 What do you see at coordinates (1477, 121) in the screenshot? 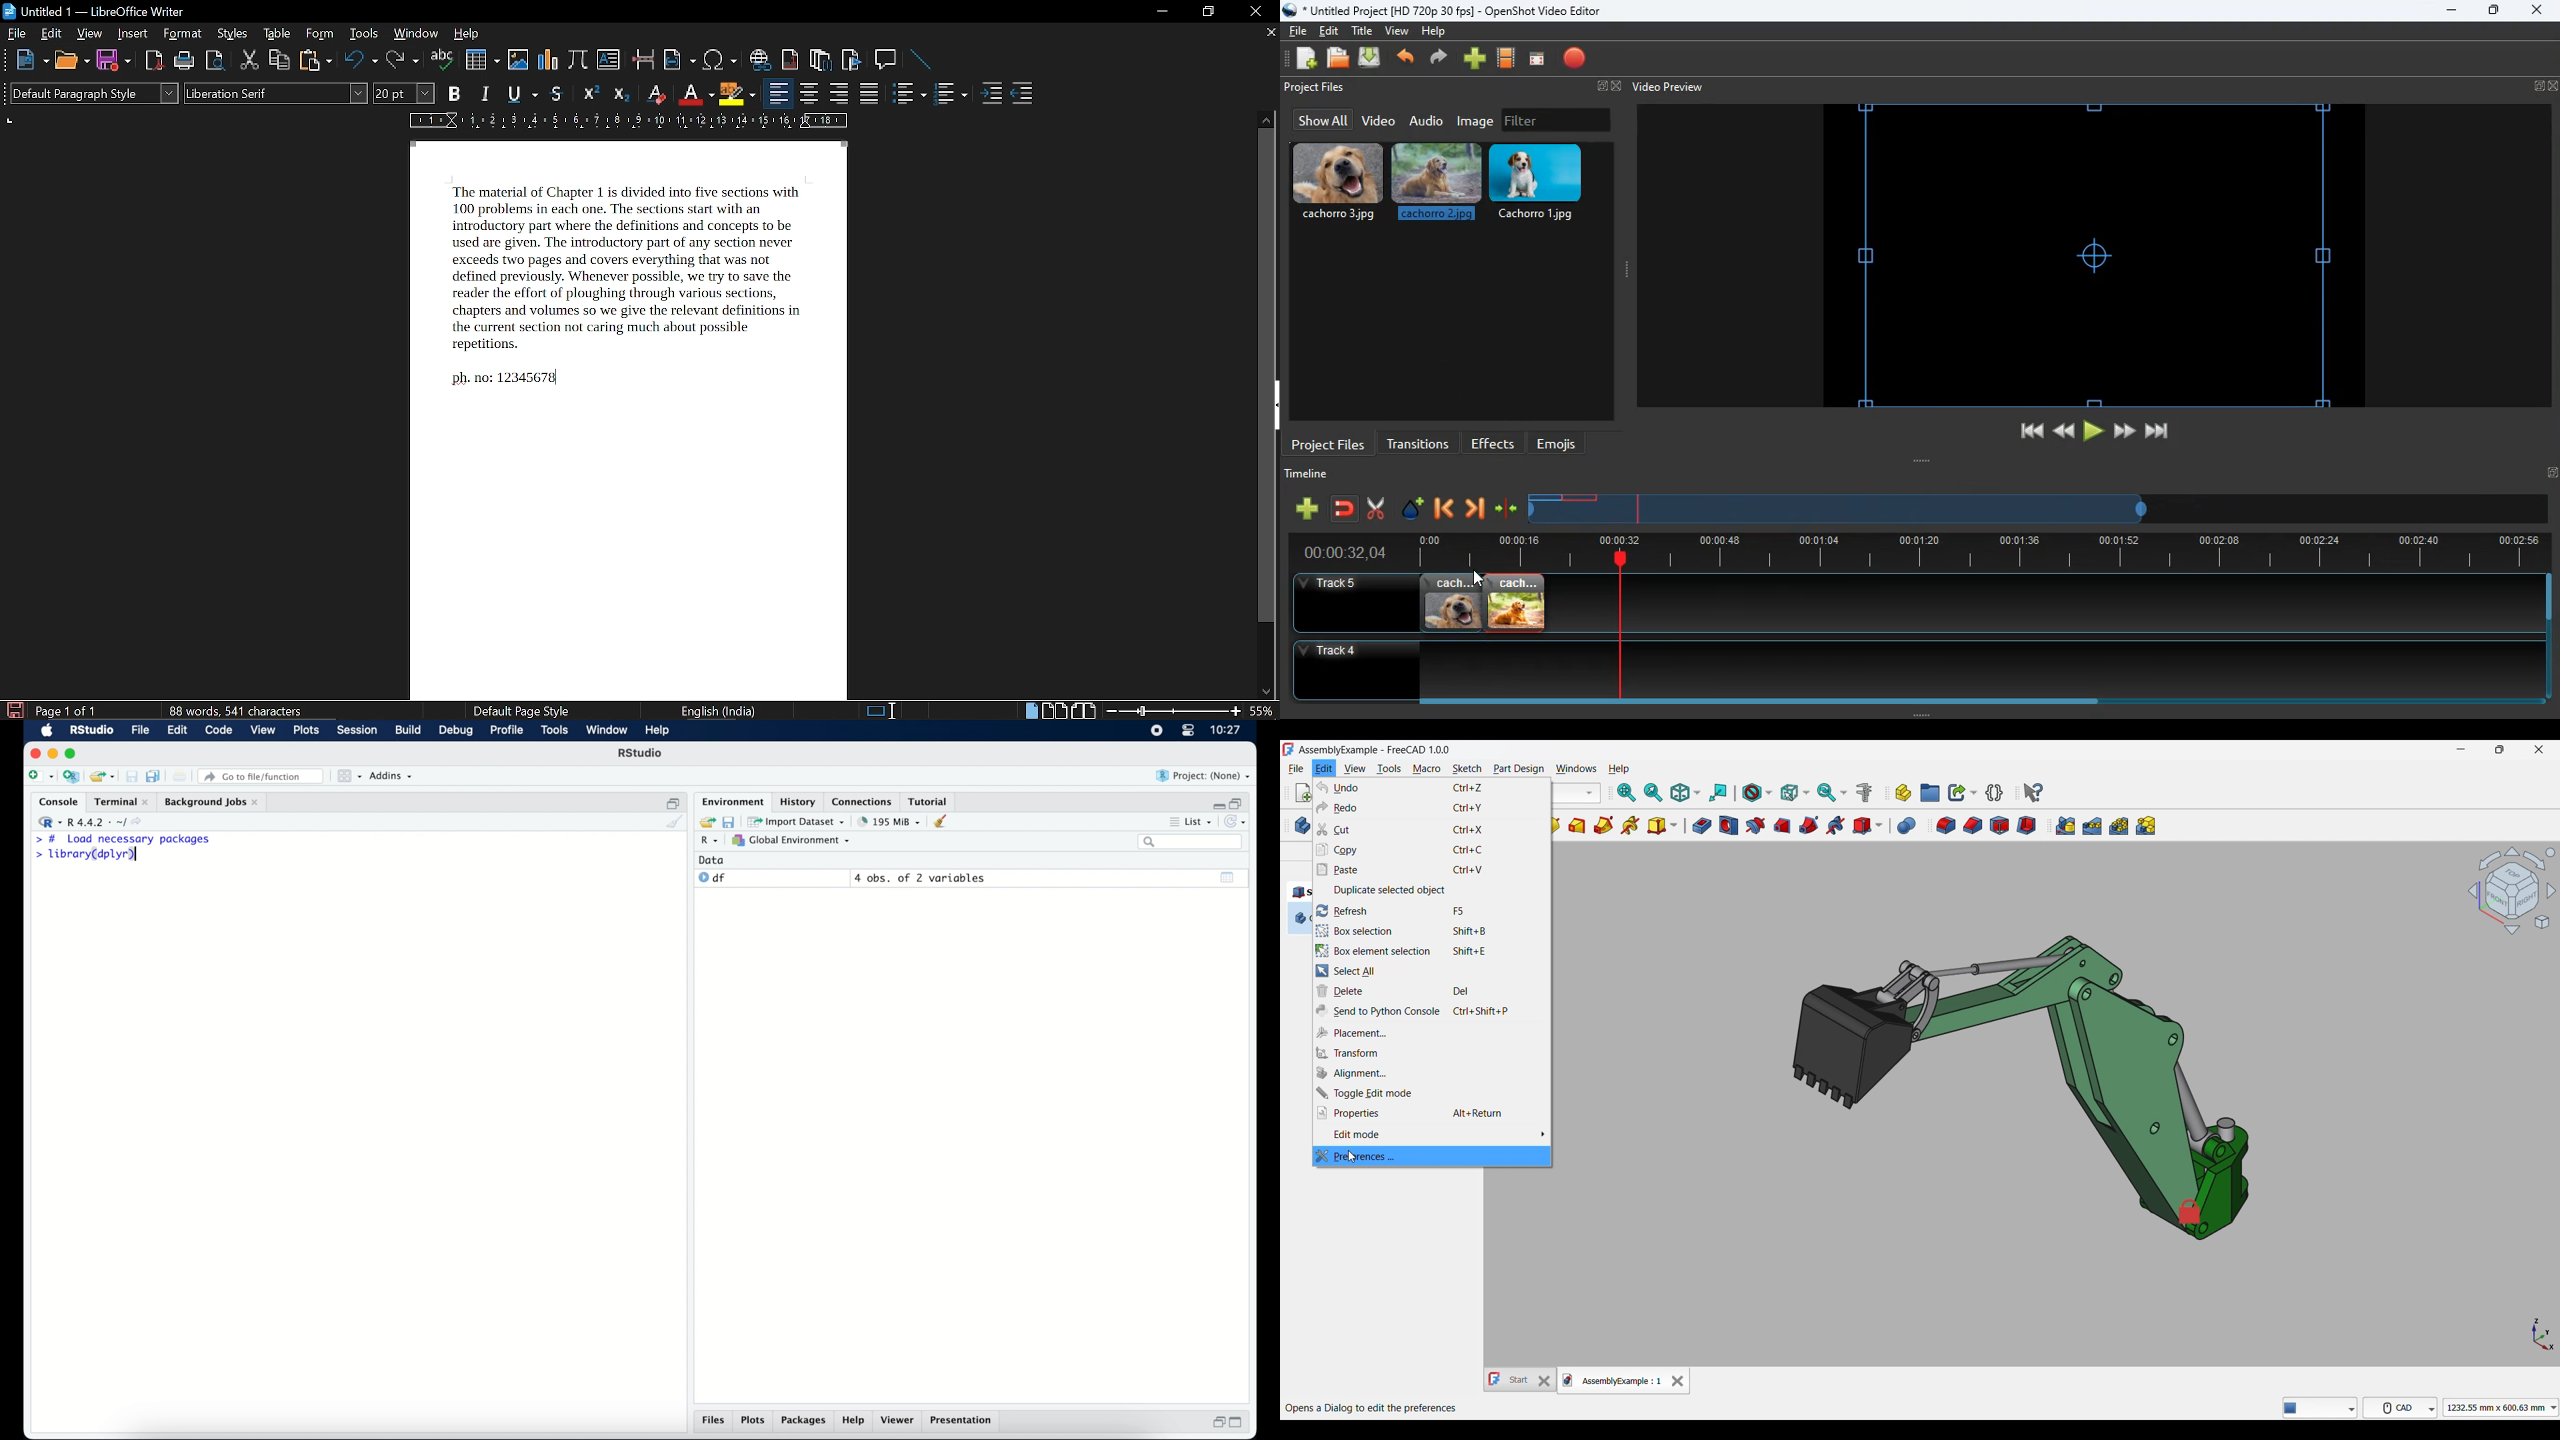
I see `image` at bounding box center [1477, 121].